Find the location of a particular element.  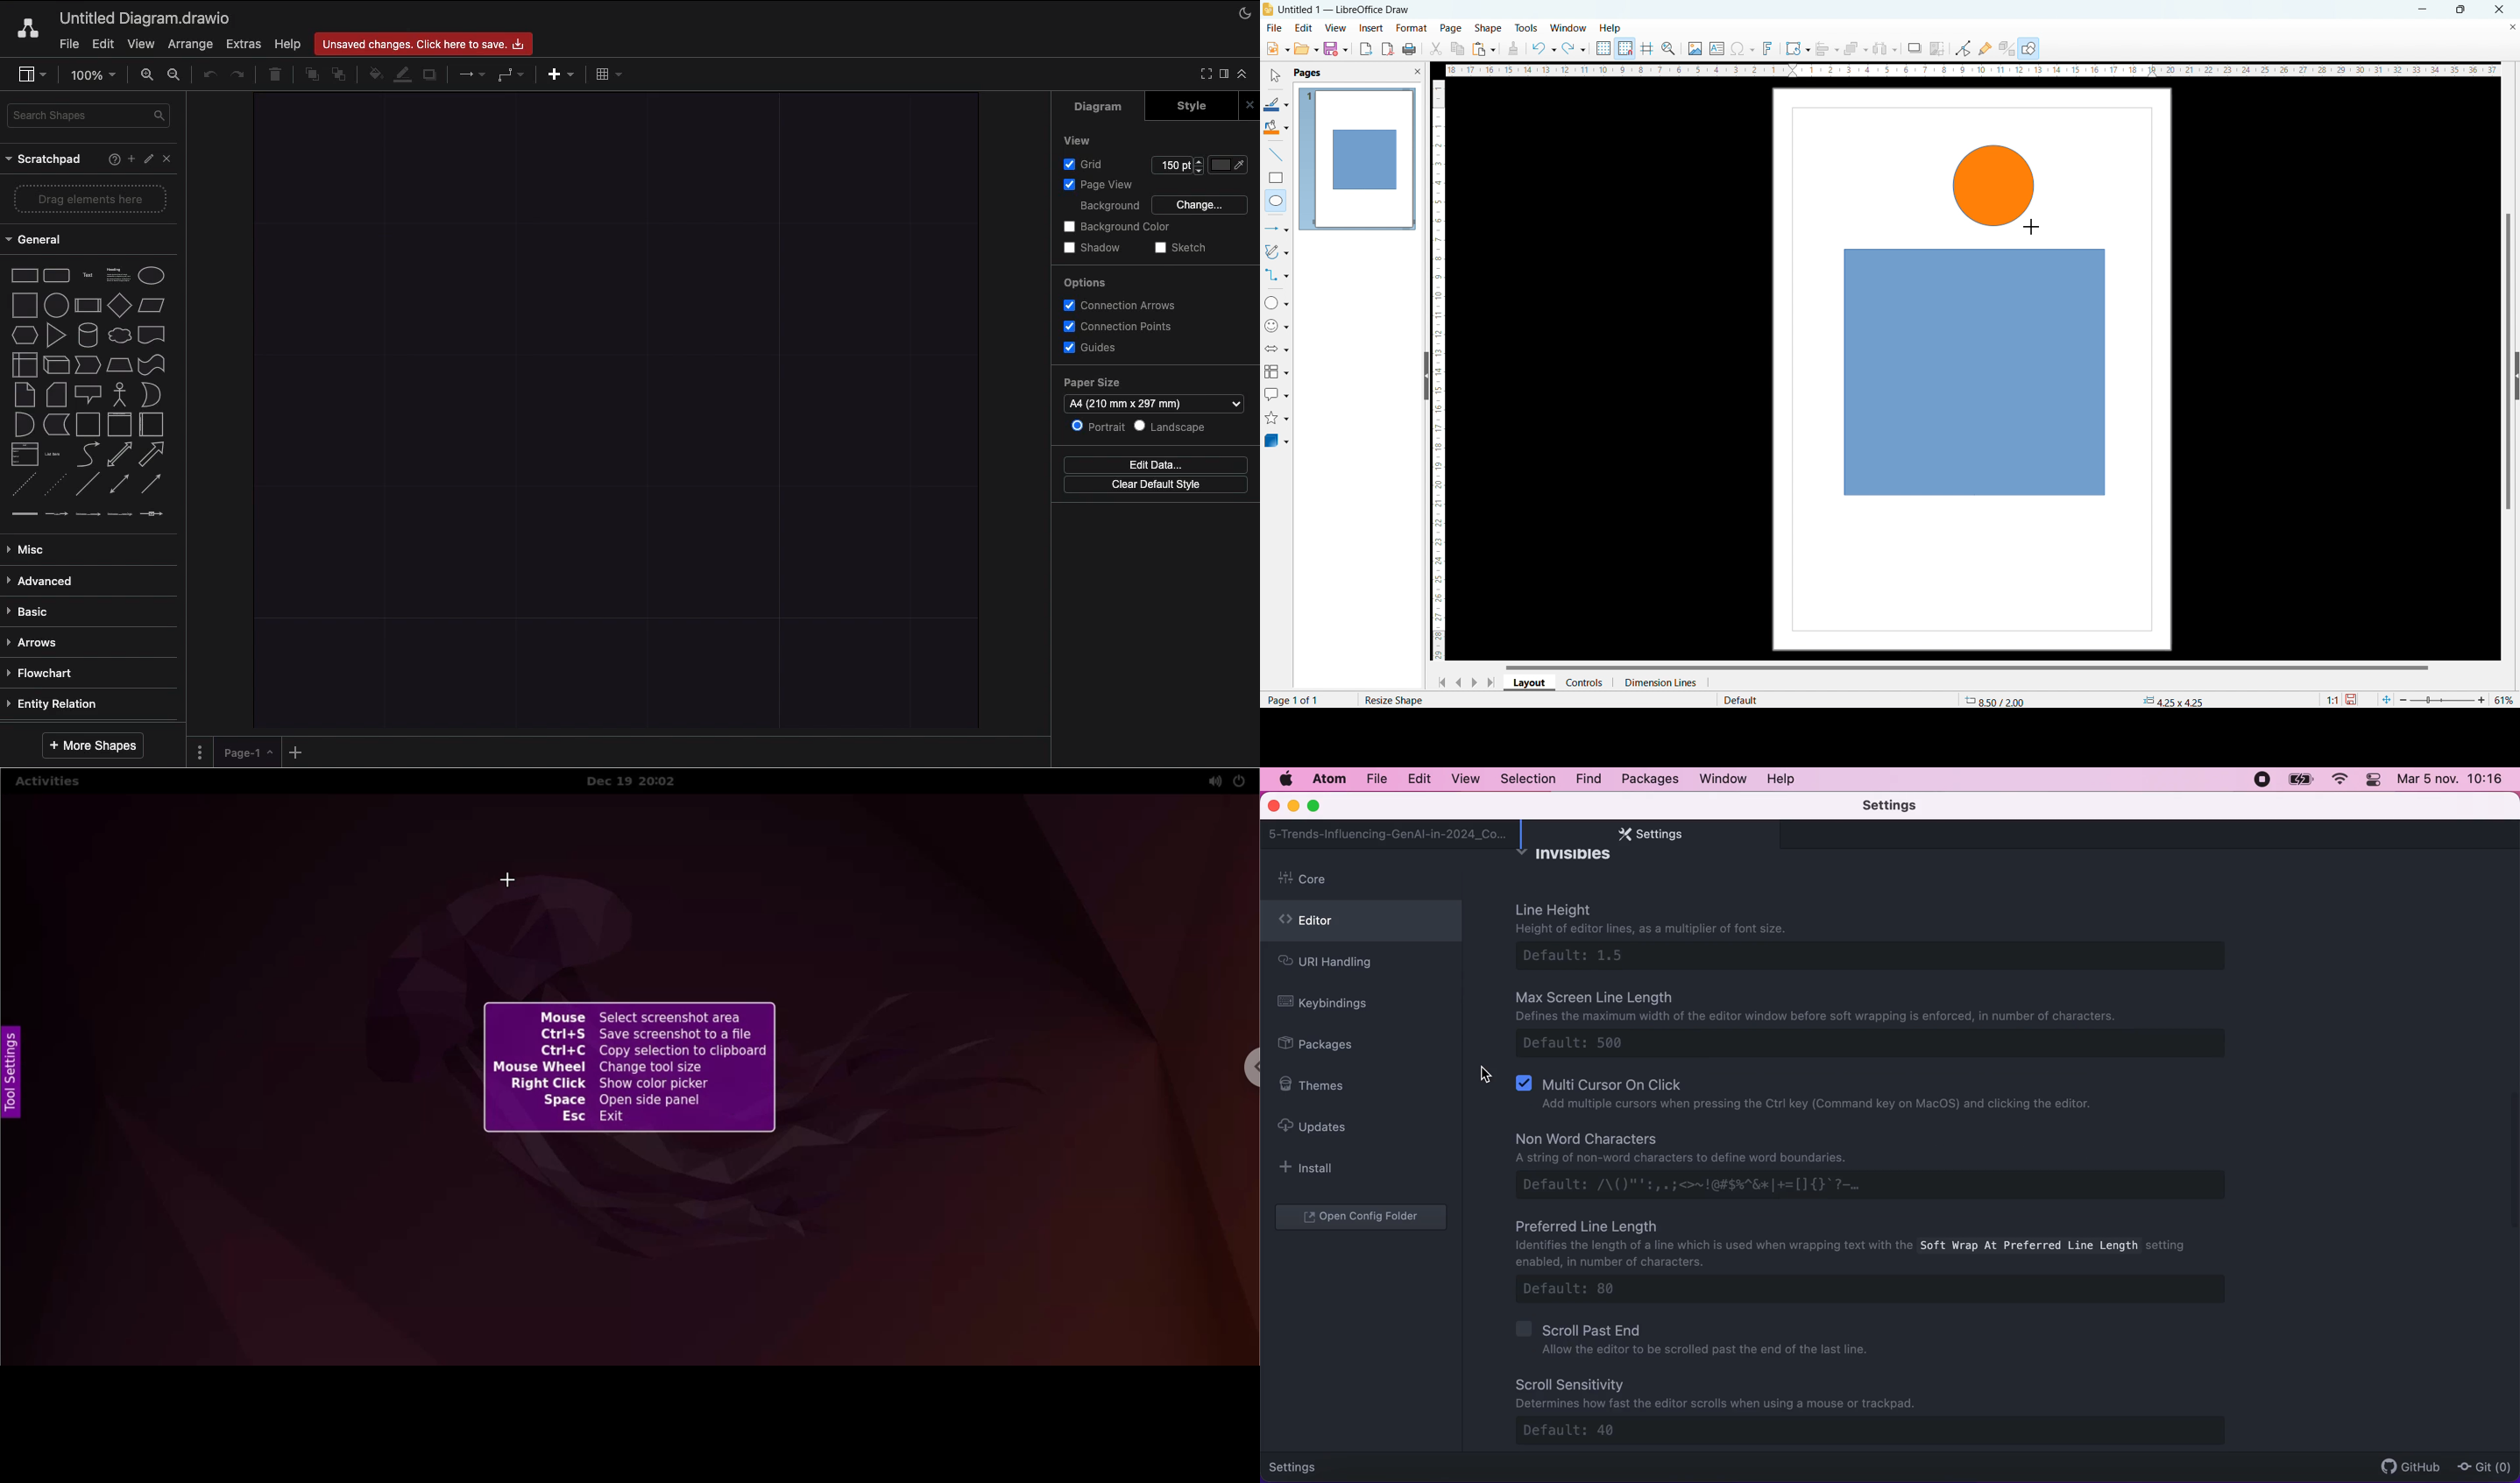

show draw functions is located at coordinates (2030, 49).